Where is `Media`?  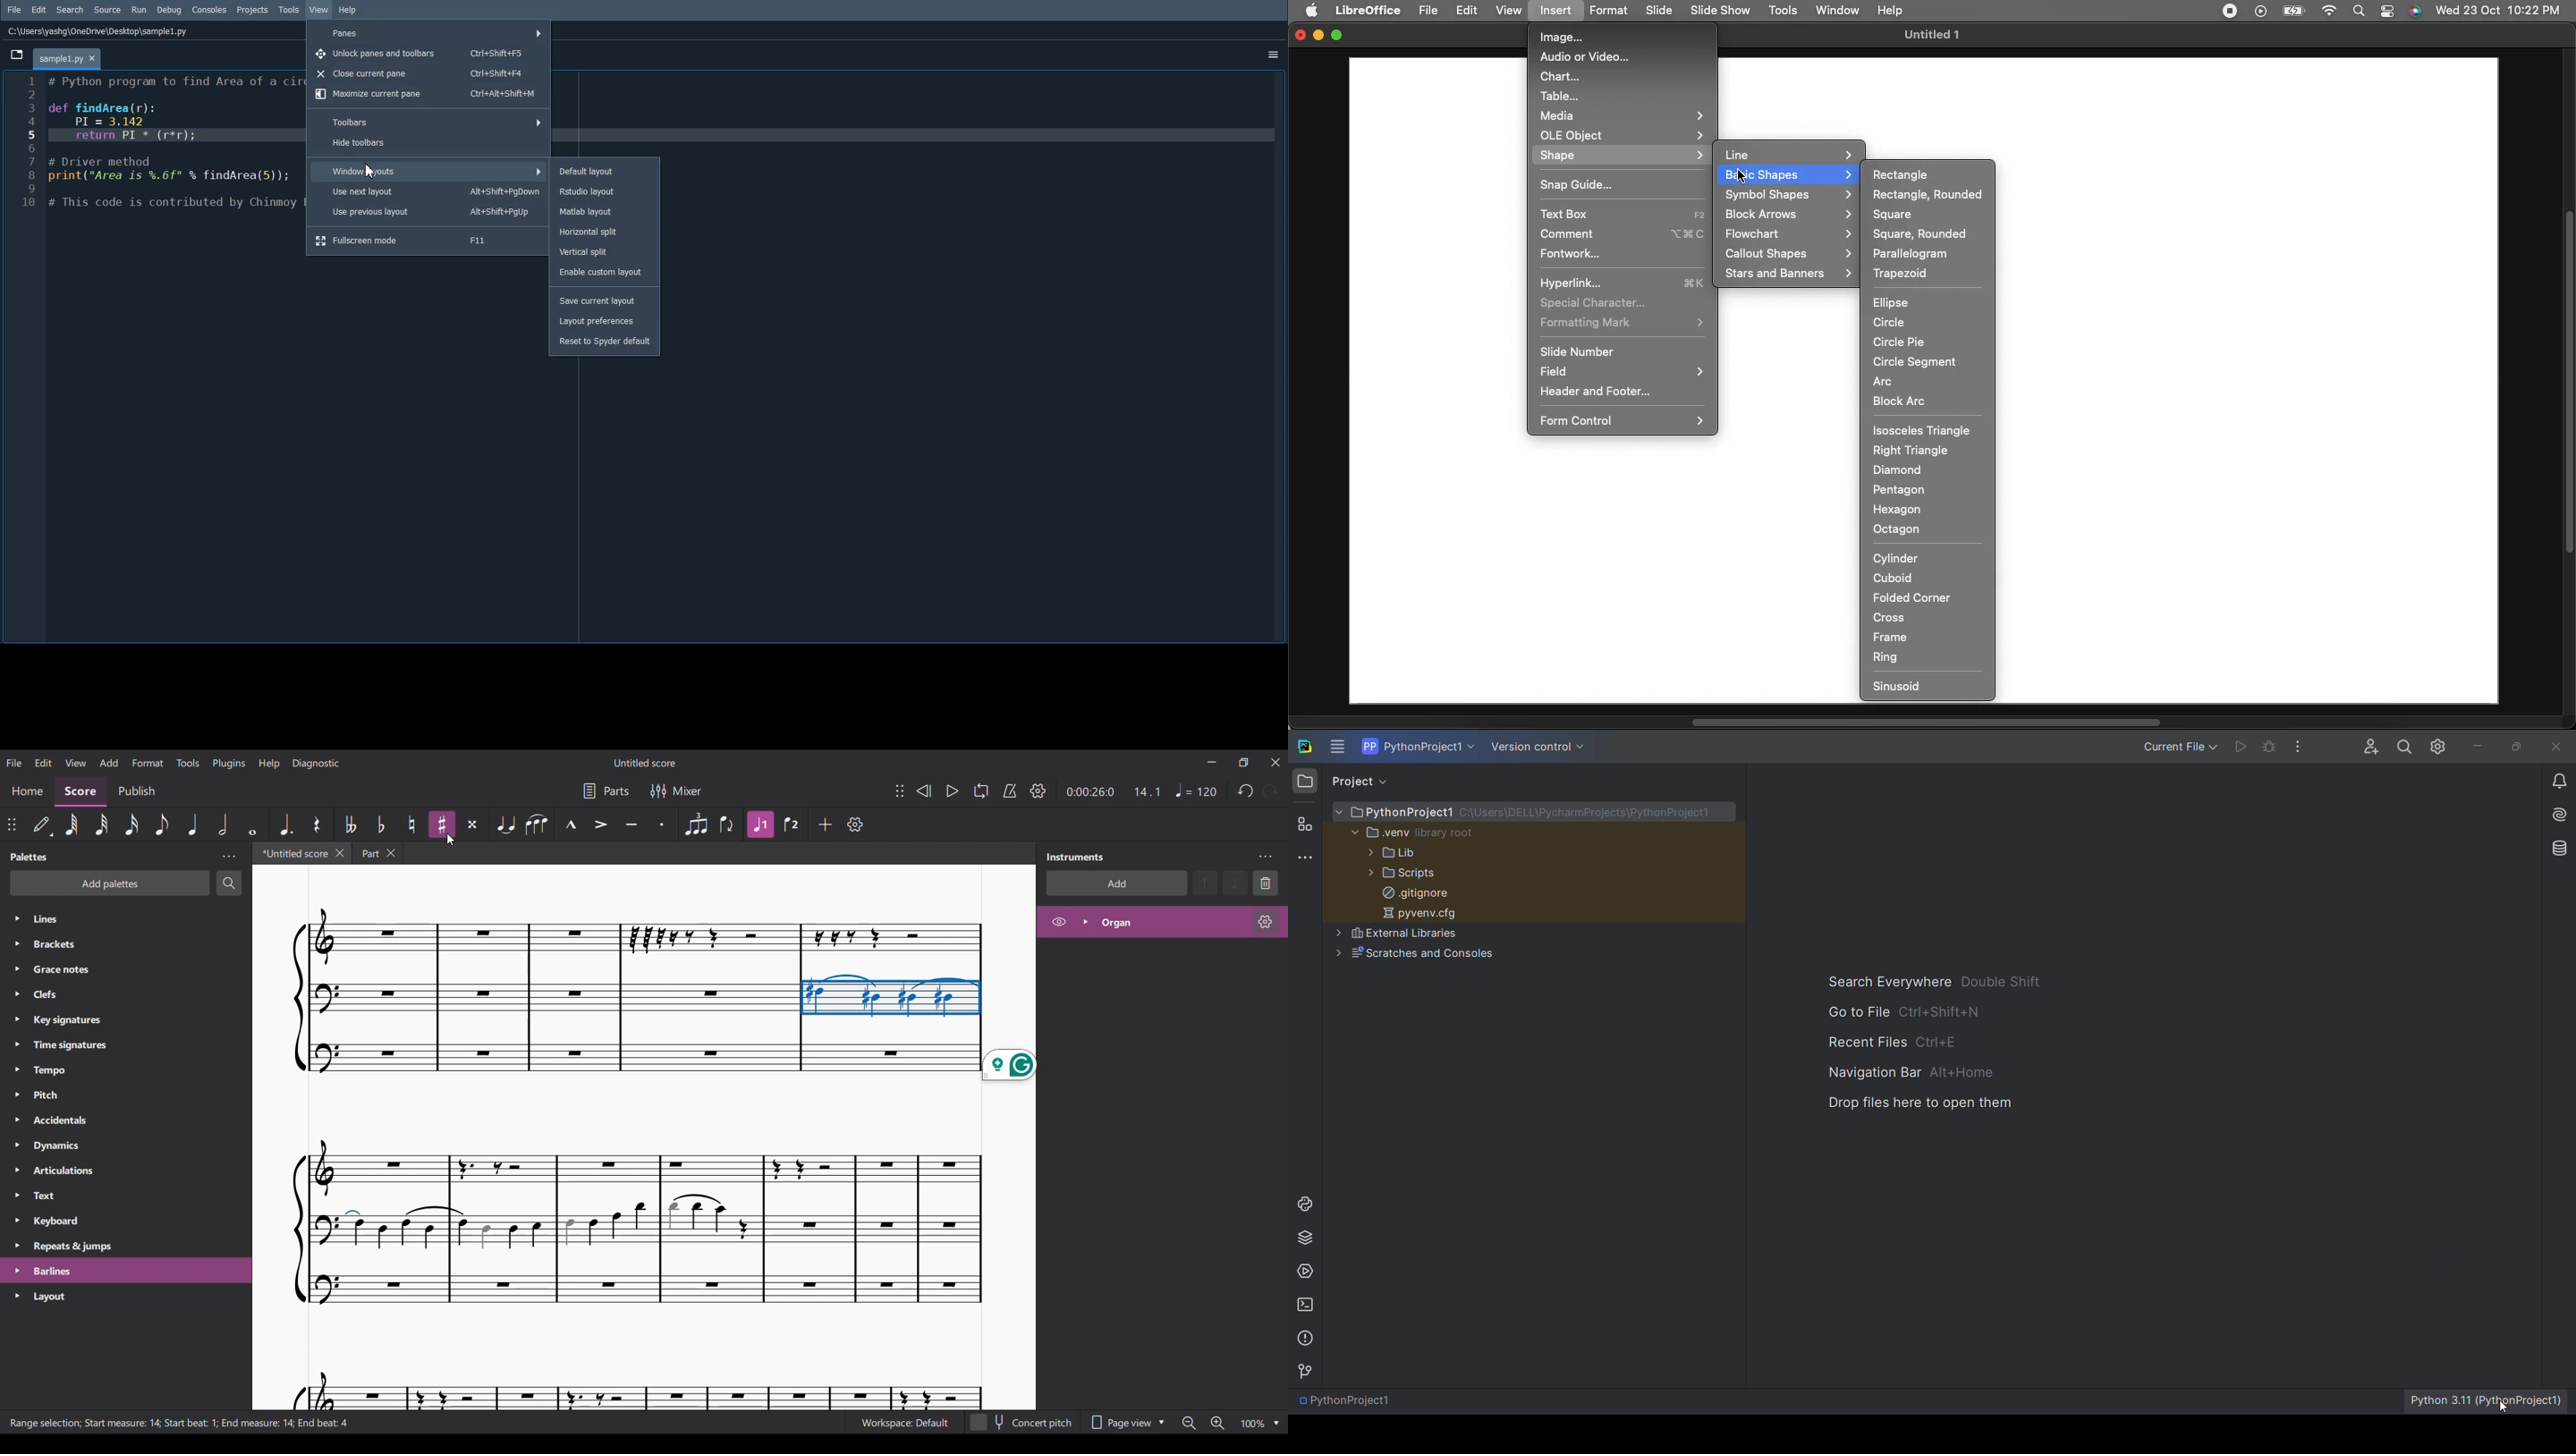
Media is located at coordinates (1620, 114).